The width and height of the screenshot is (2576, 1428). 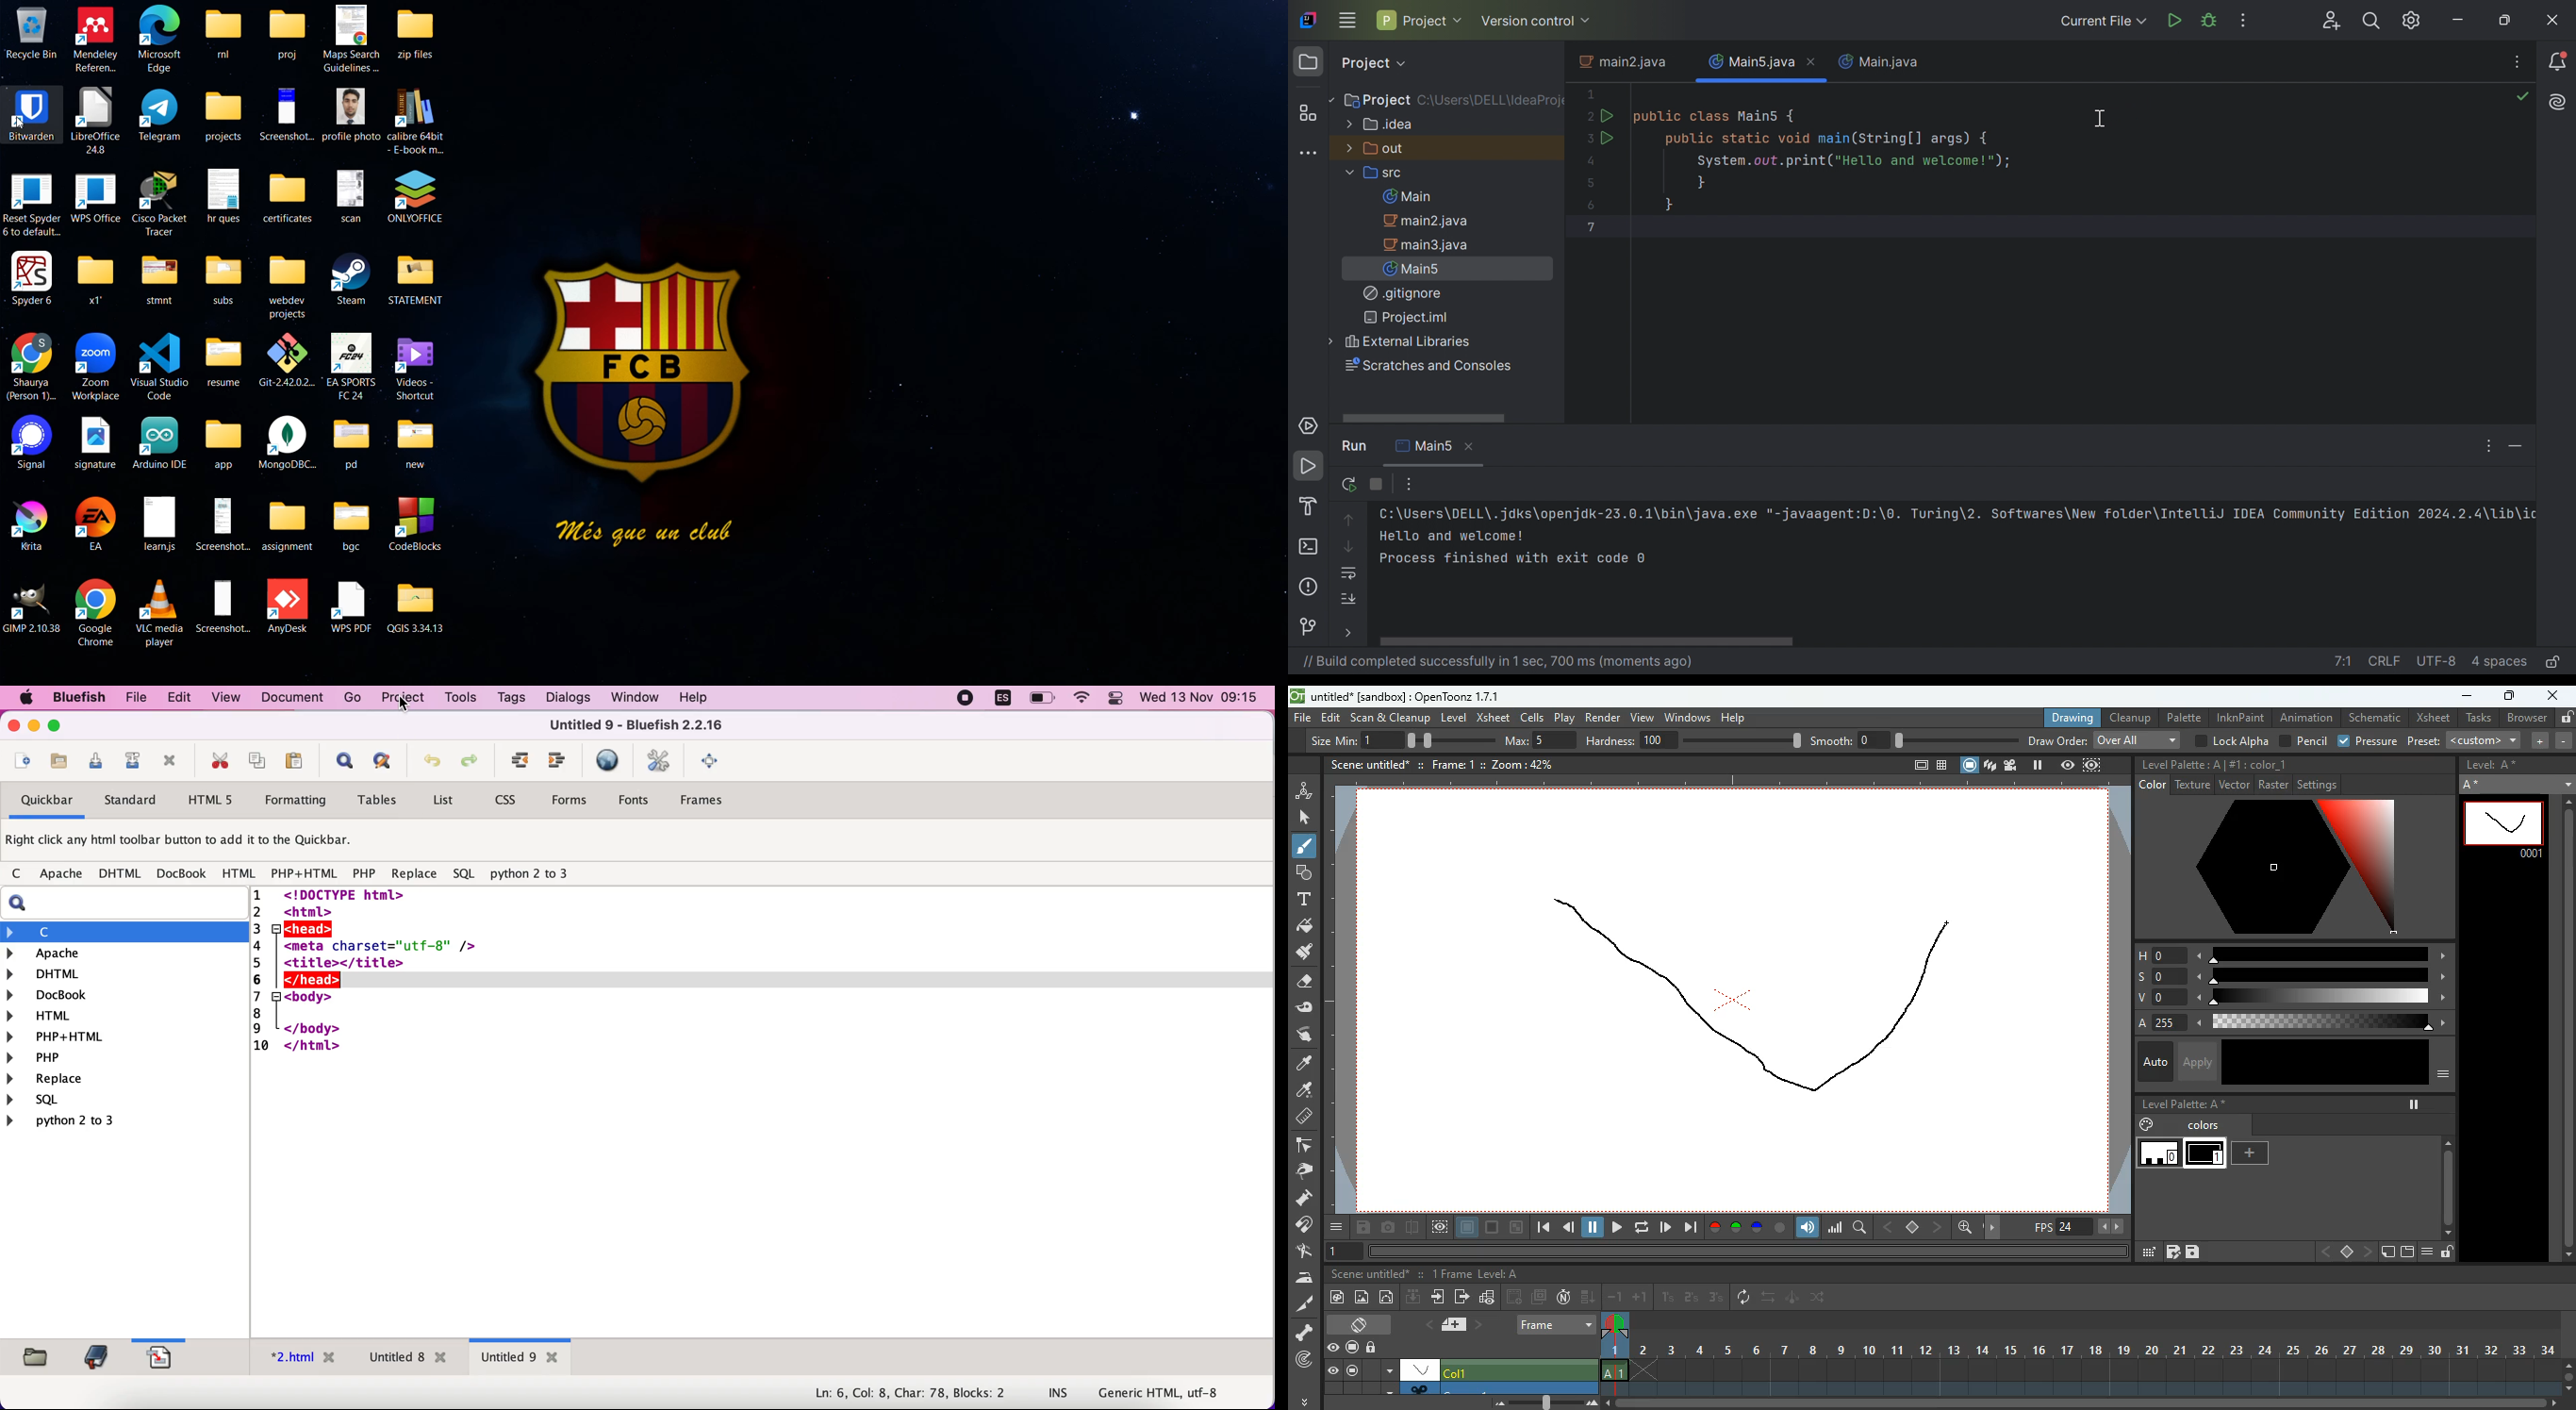 What do you see at coordinates (213, 801) in the screenshot?
I see `html5` at bounding box center [213, 801].